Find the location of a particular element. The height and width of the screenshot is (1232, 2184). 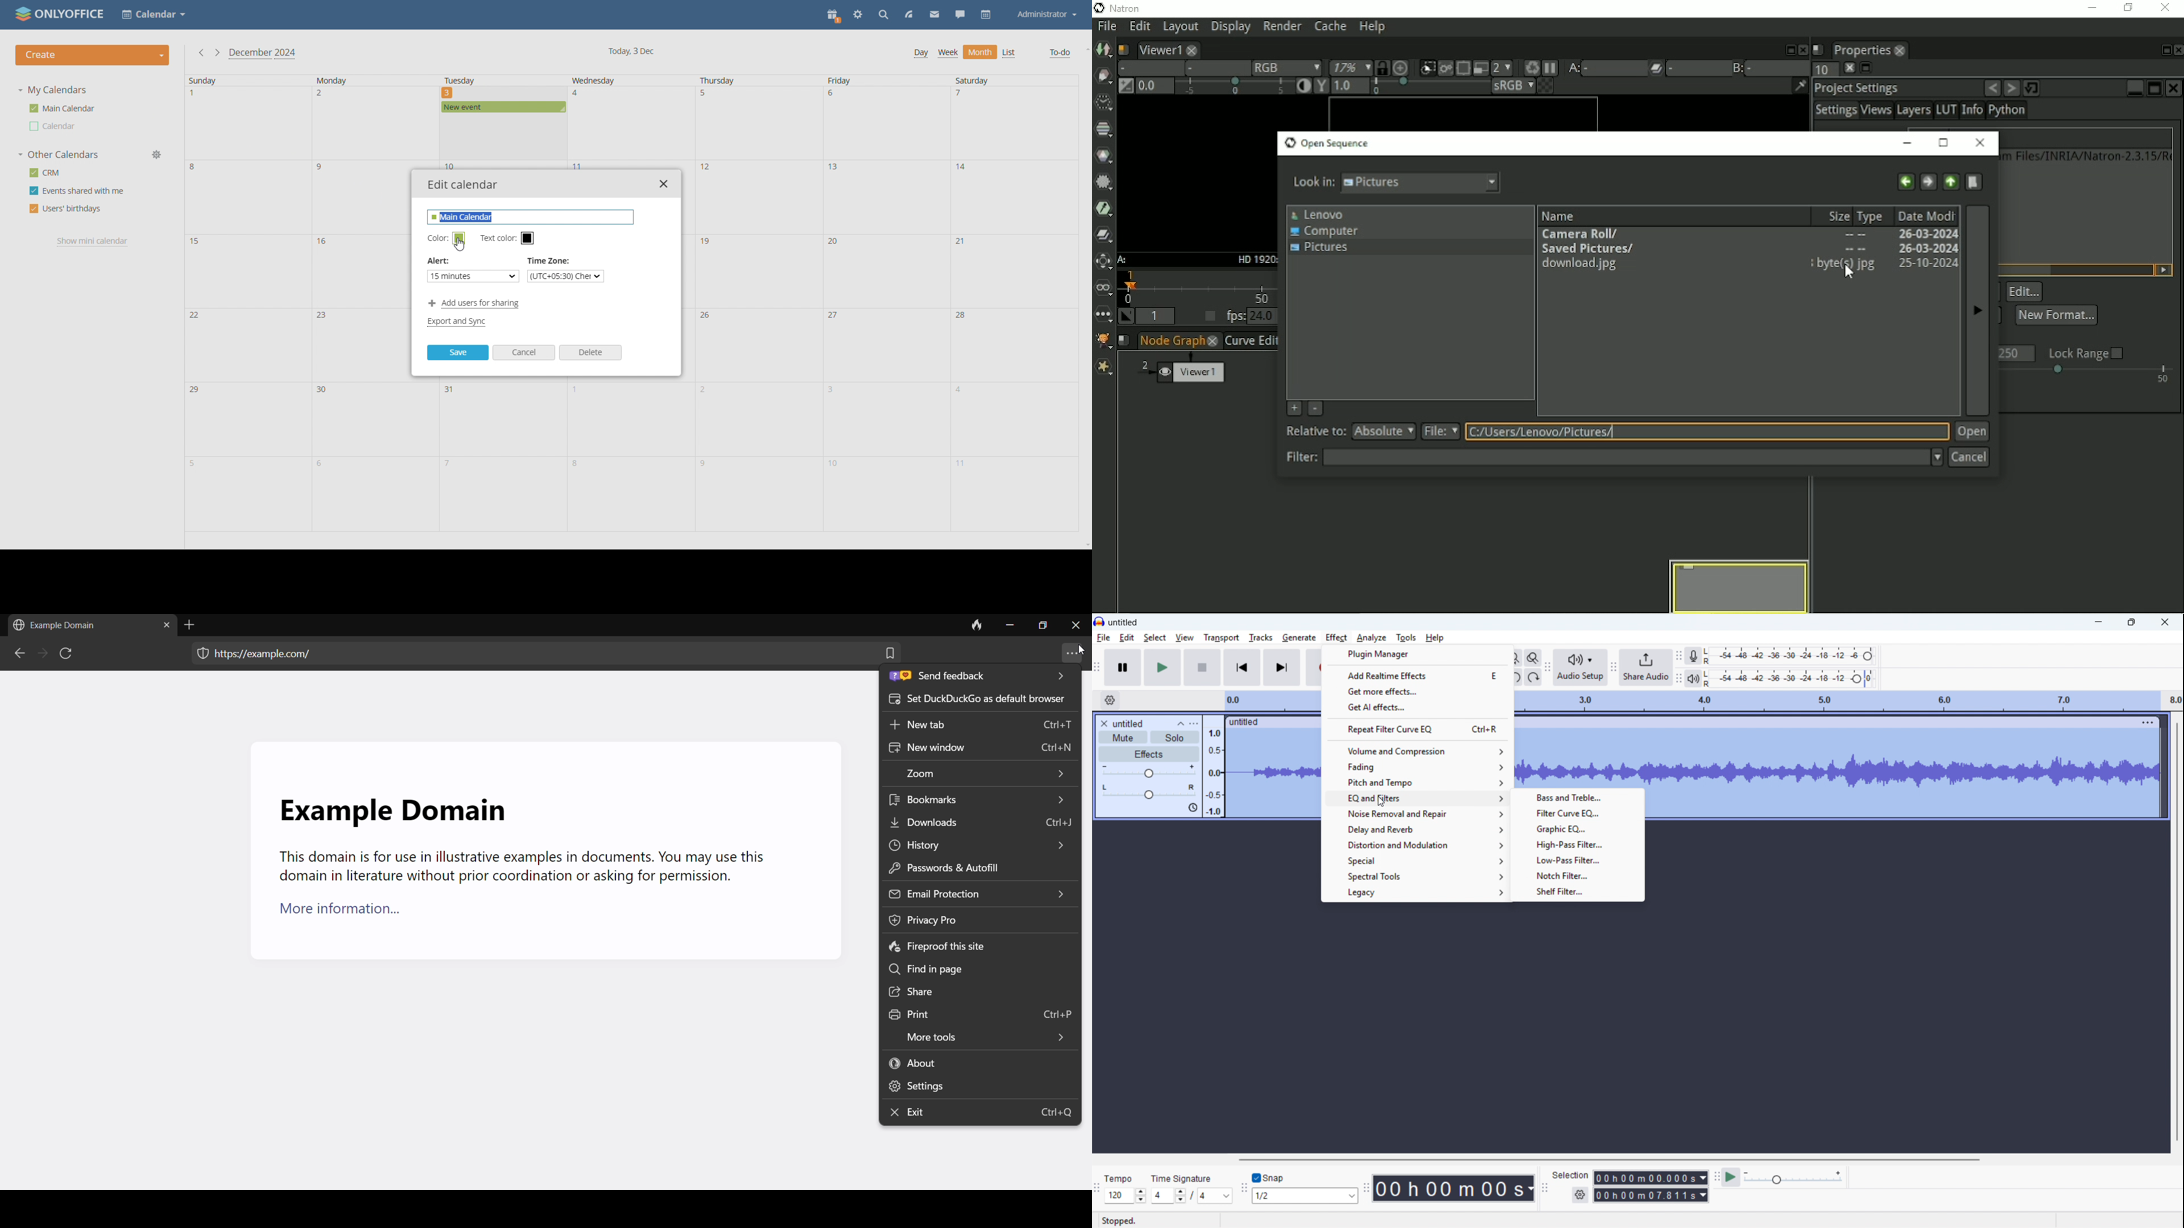

Selection settings  is located at coordinates (1580, 1196).